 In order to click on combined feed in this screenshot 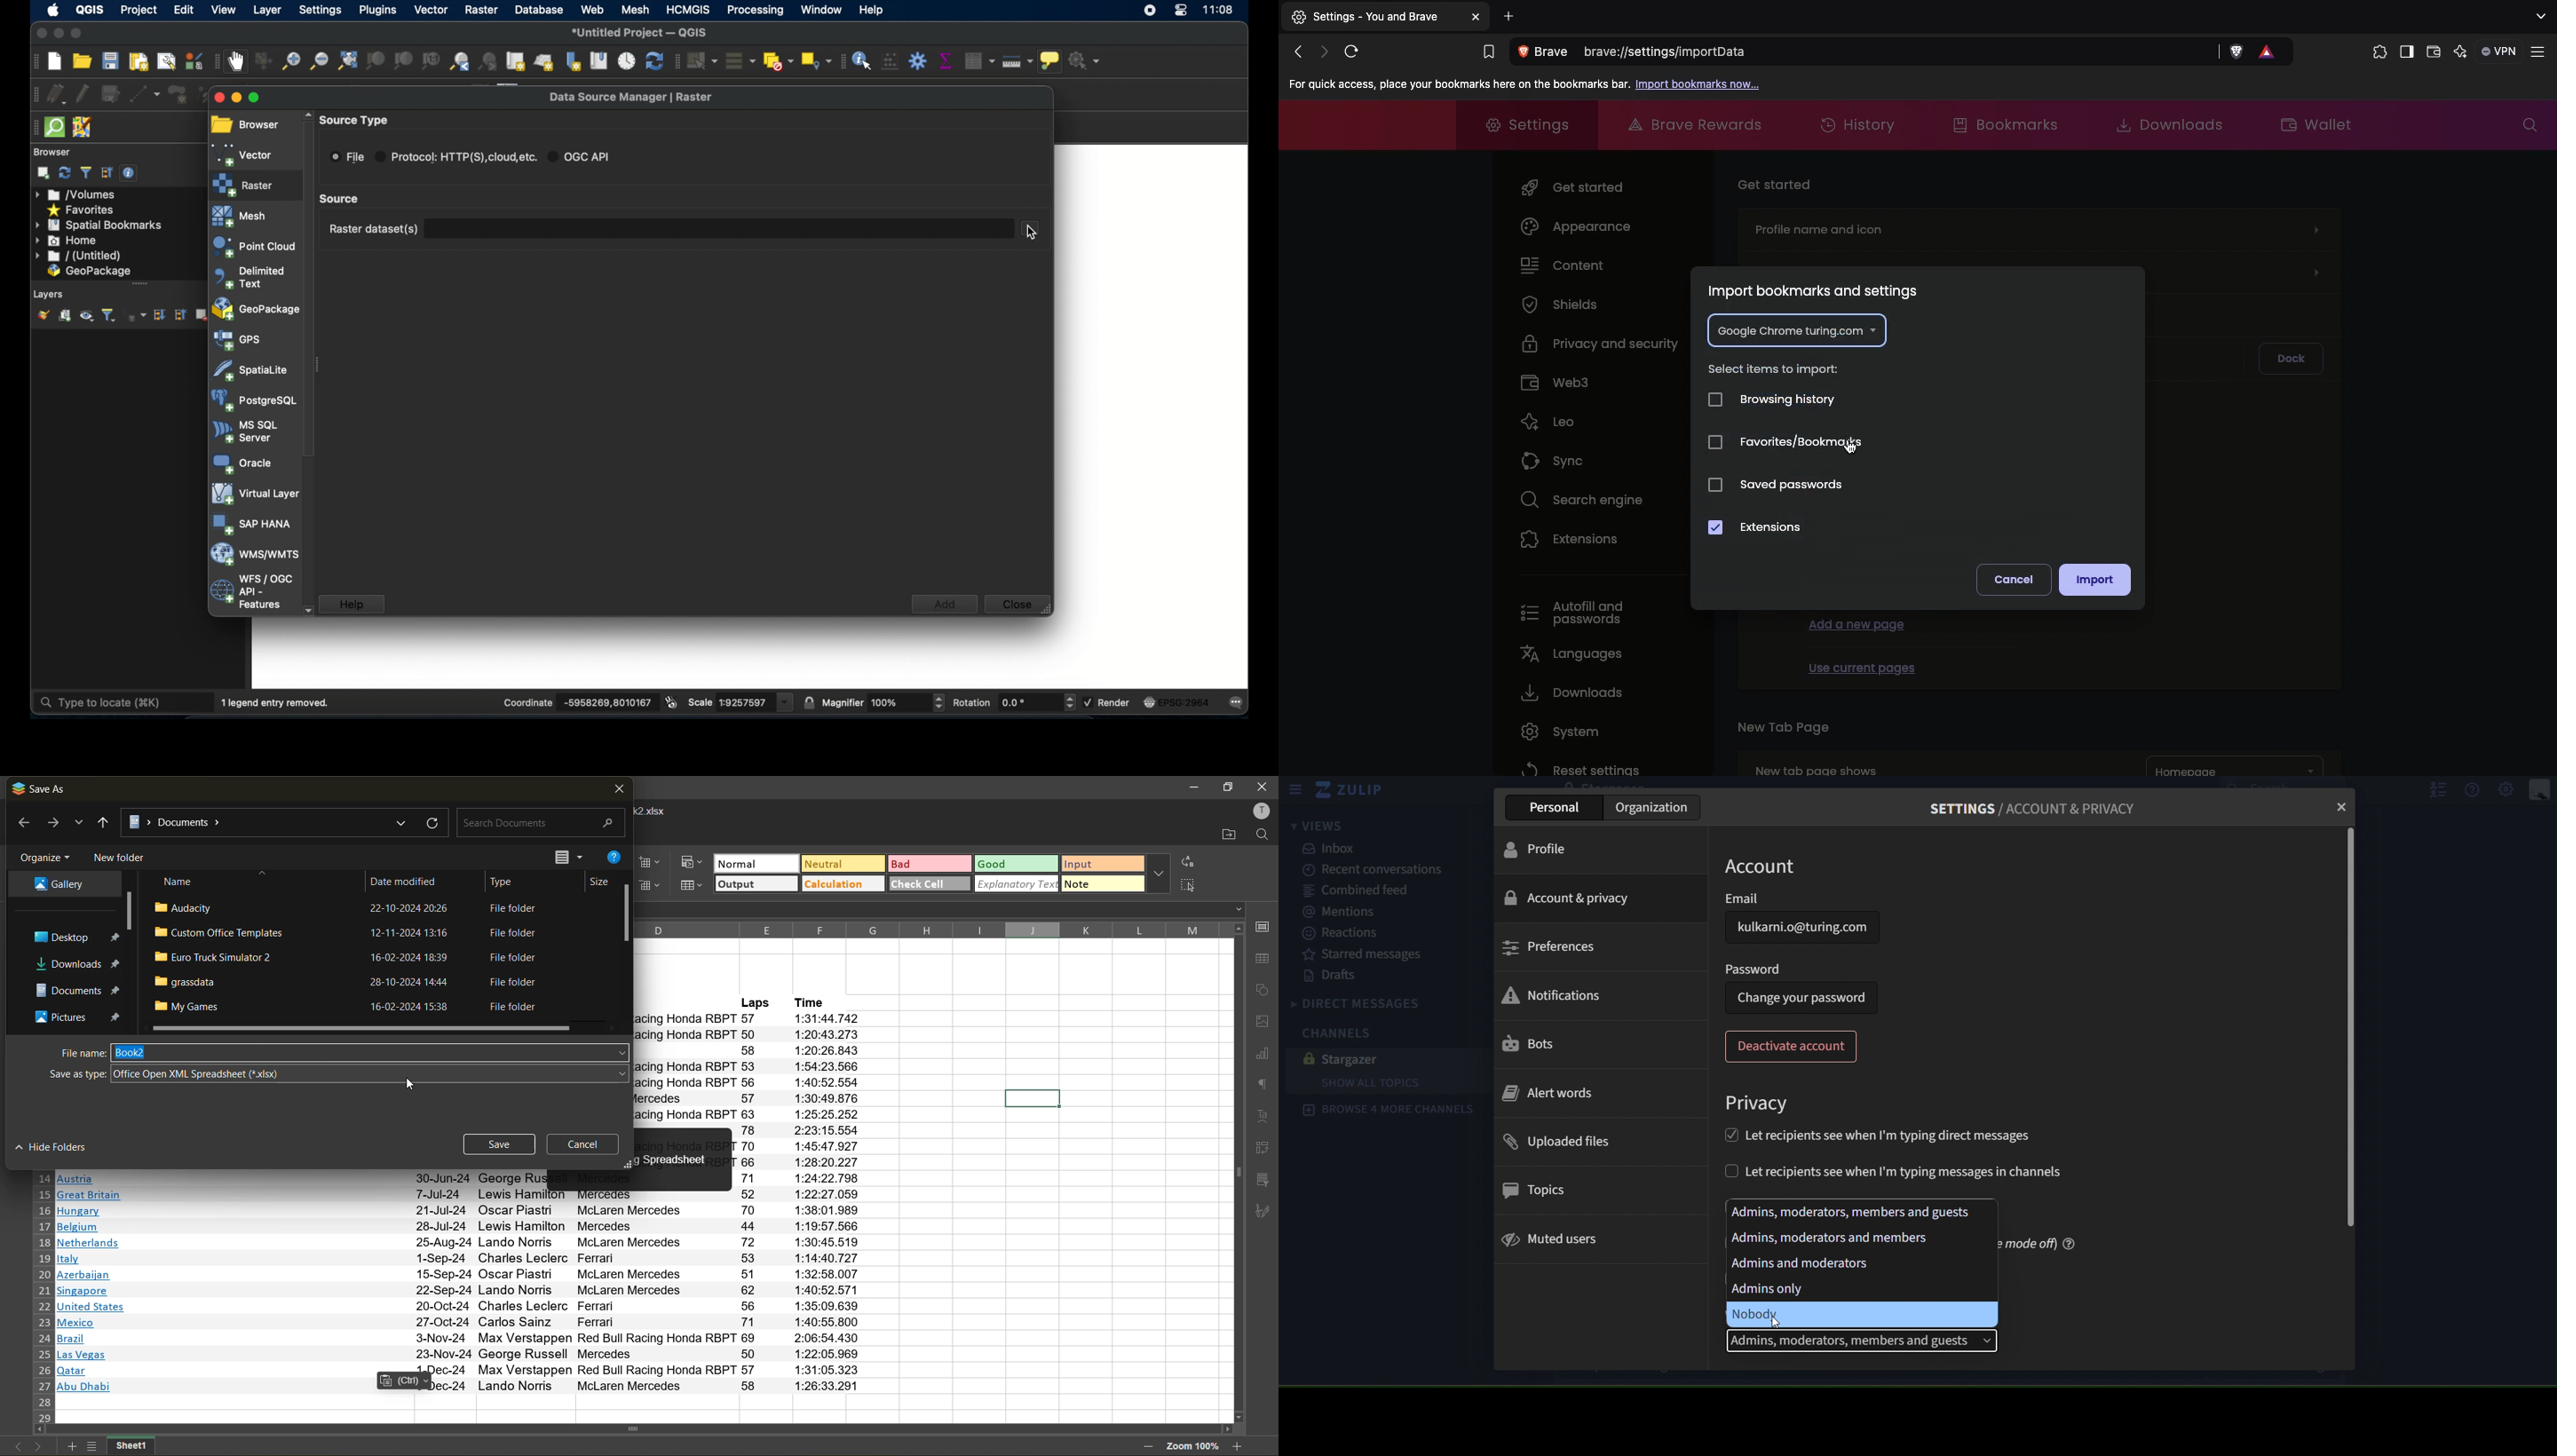, I will do `click(1357, 892)`.